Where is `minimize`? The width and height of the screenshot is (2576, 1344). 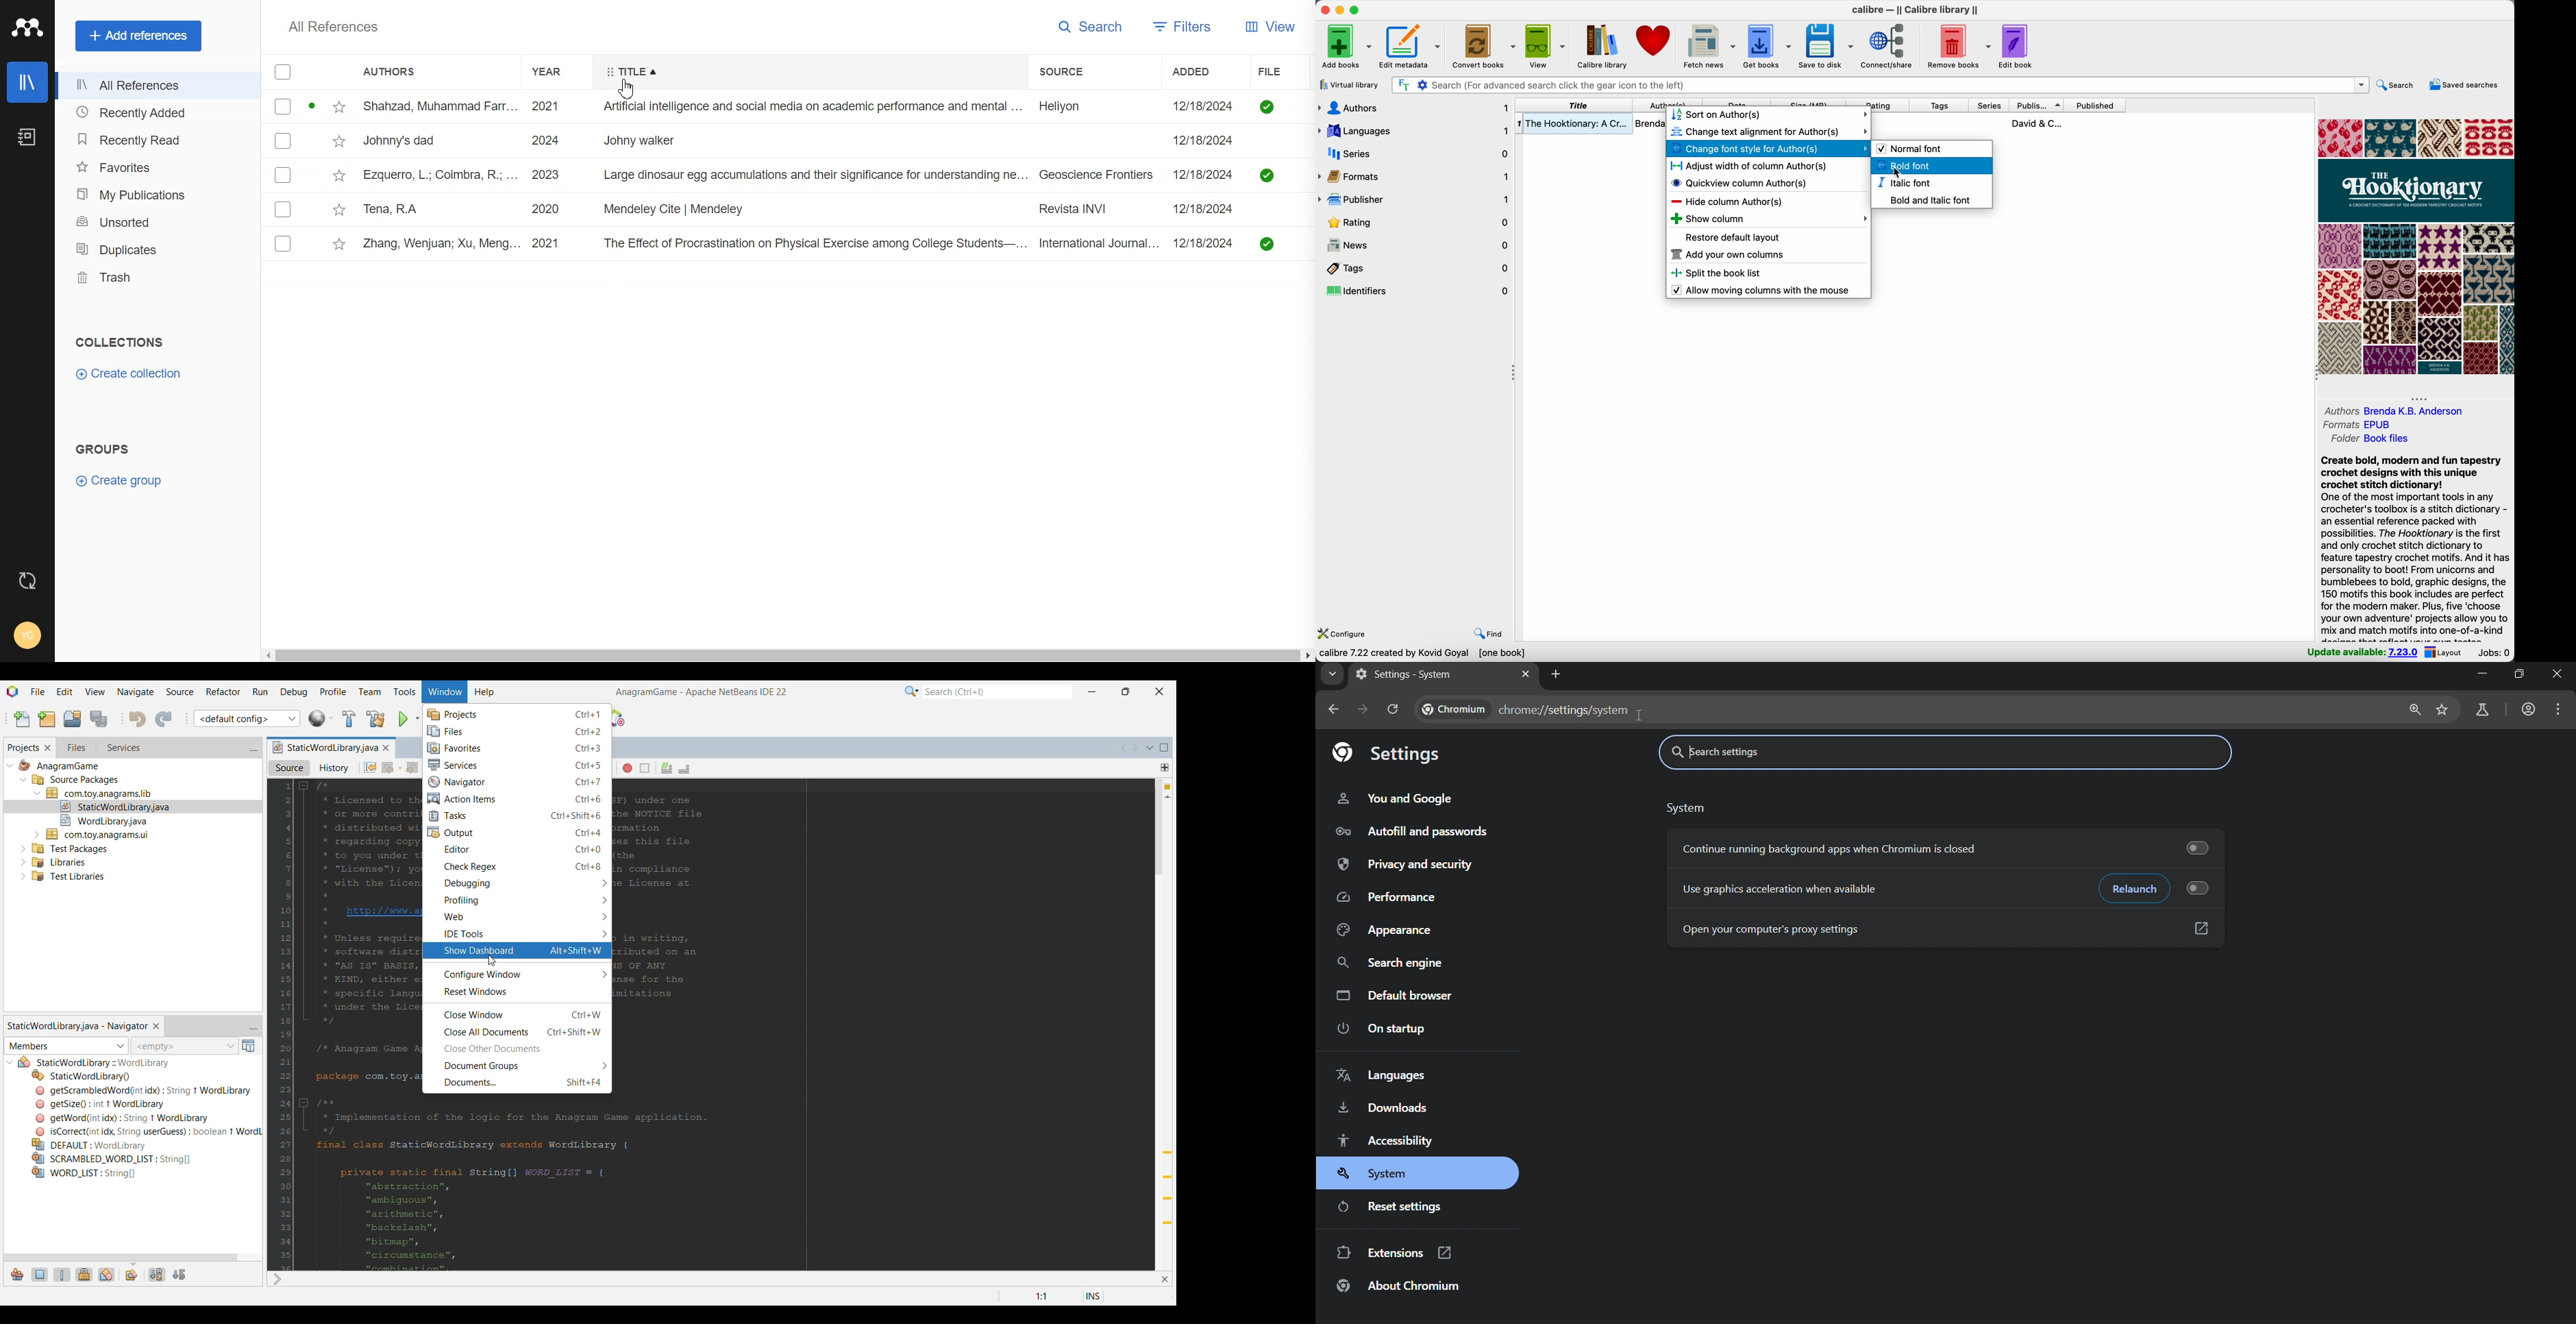
minimize is located at coordinates (1342, 11).